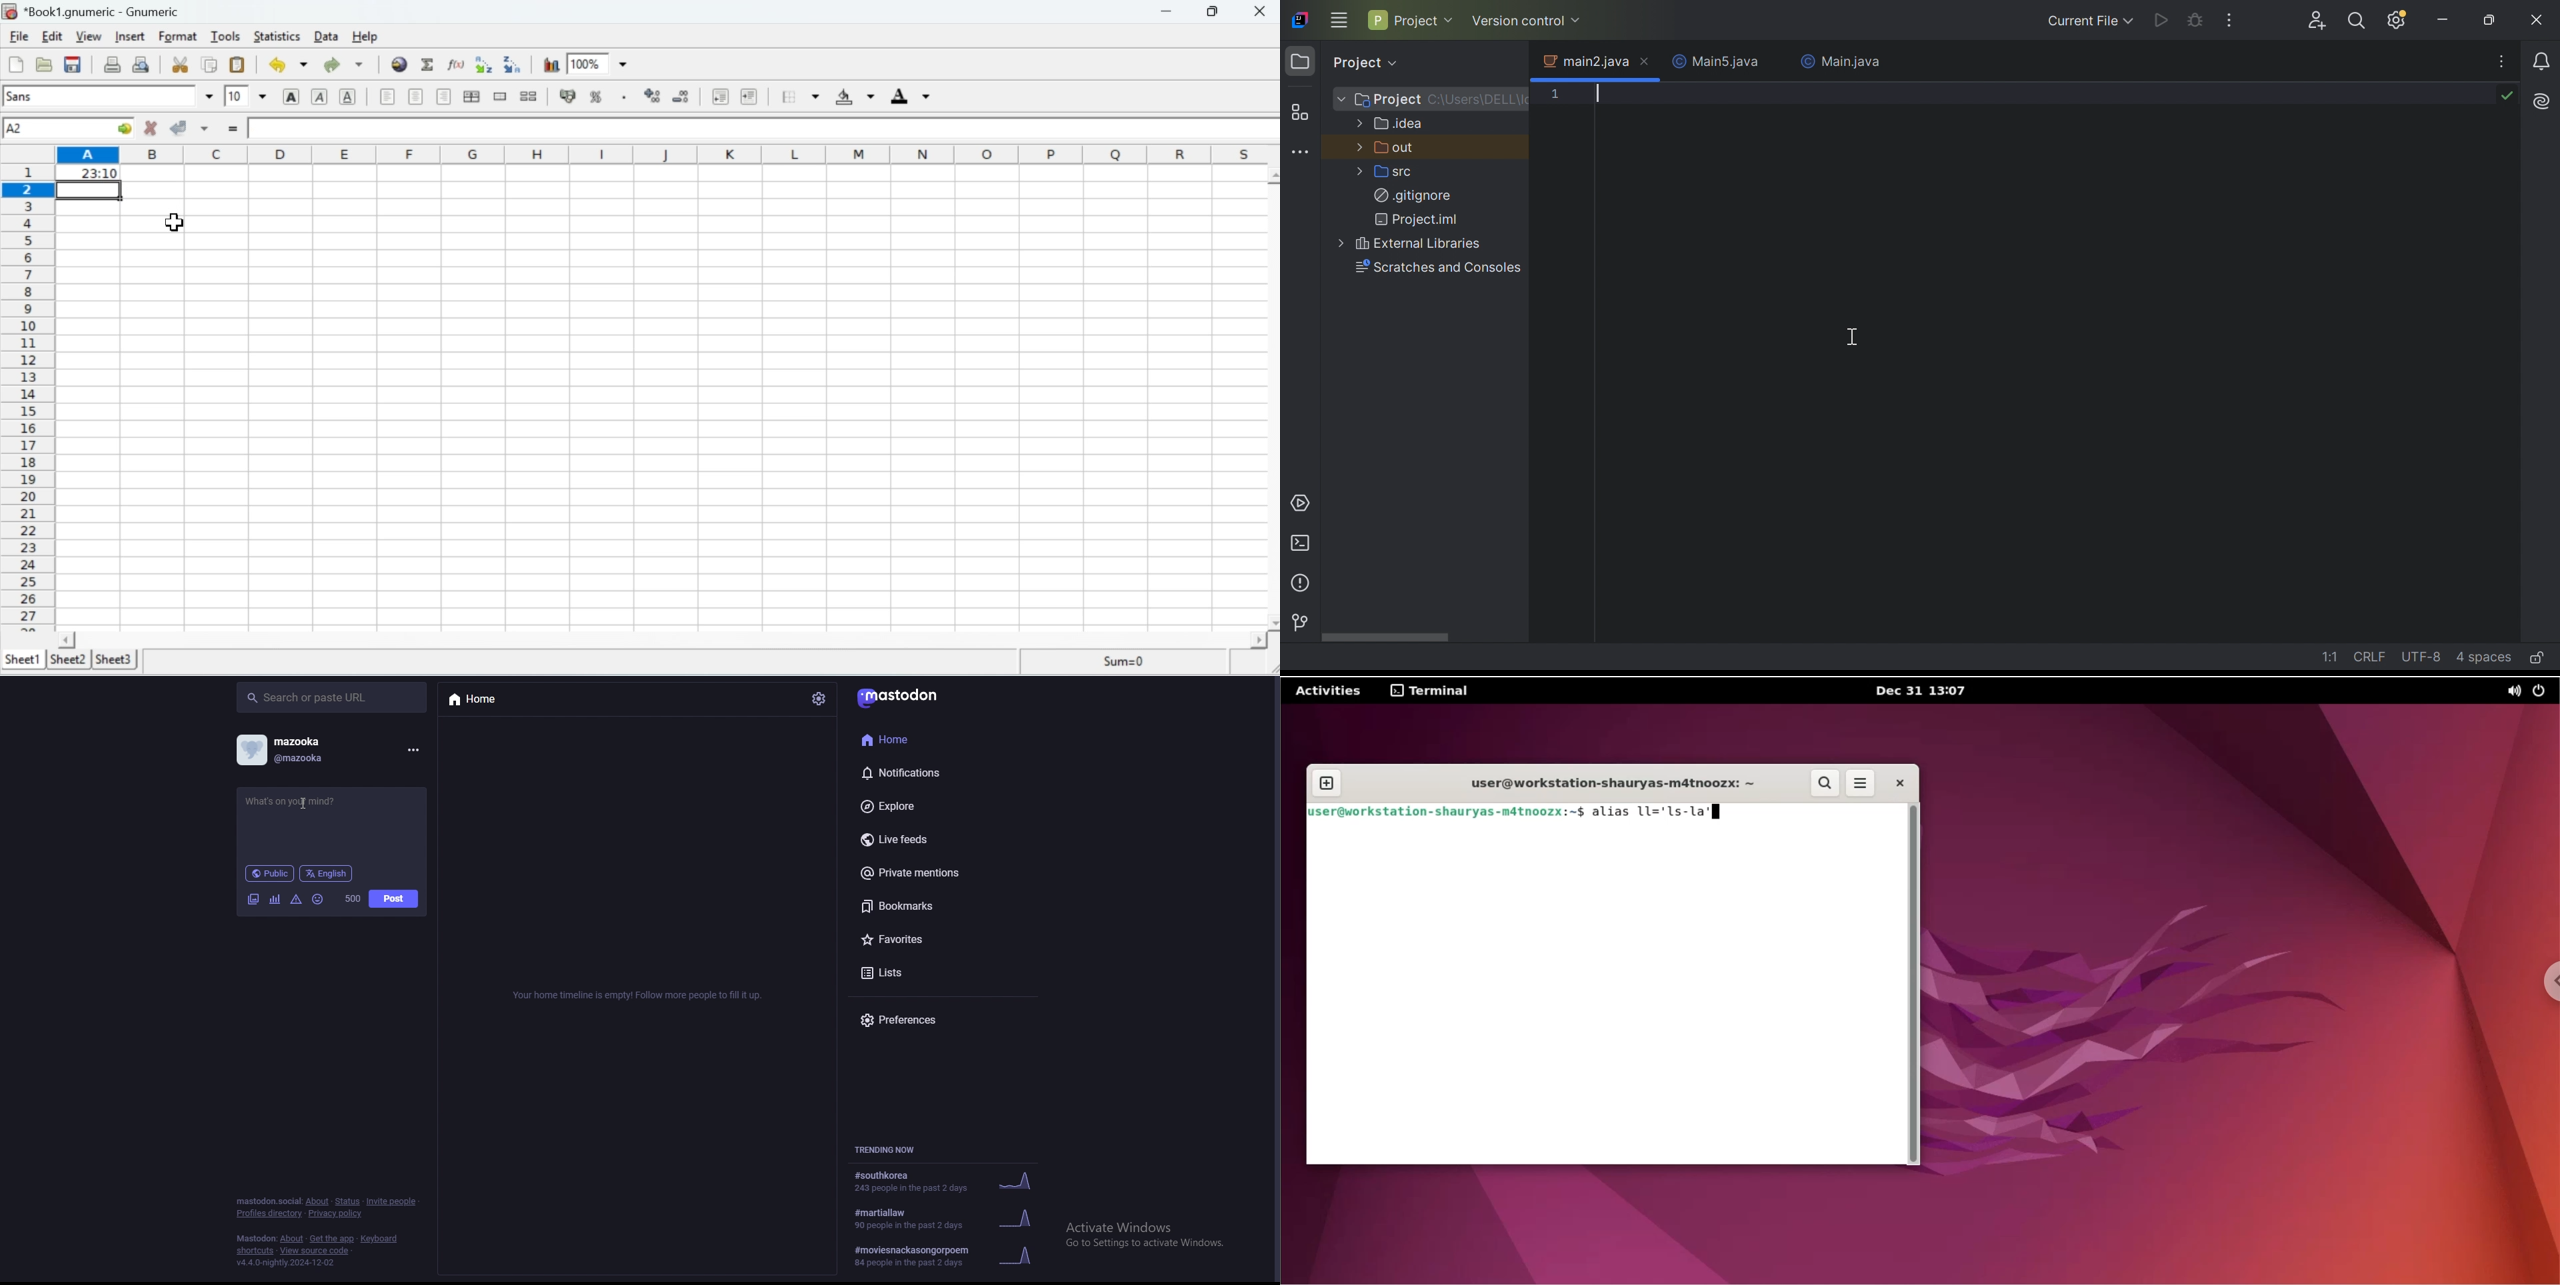 The image size is (2576, 1288). What do you see at coordinates (308, 802) in the screenshot?
I see `status input` at bounding box center [308, 802].